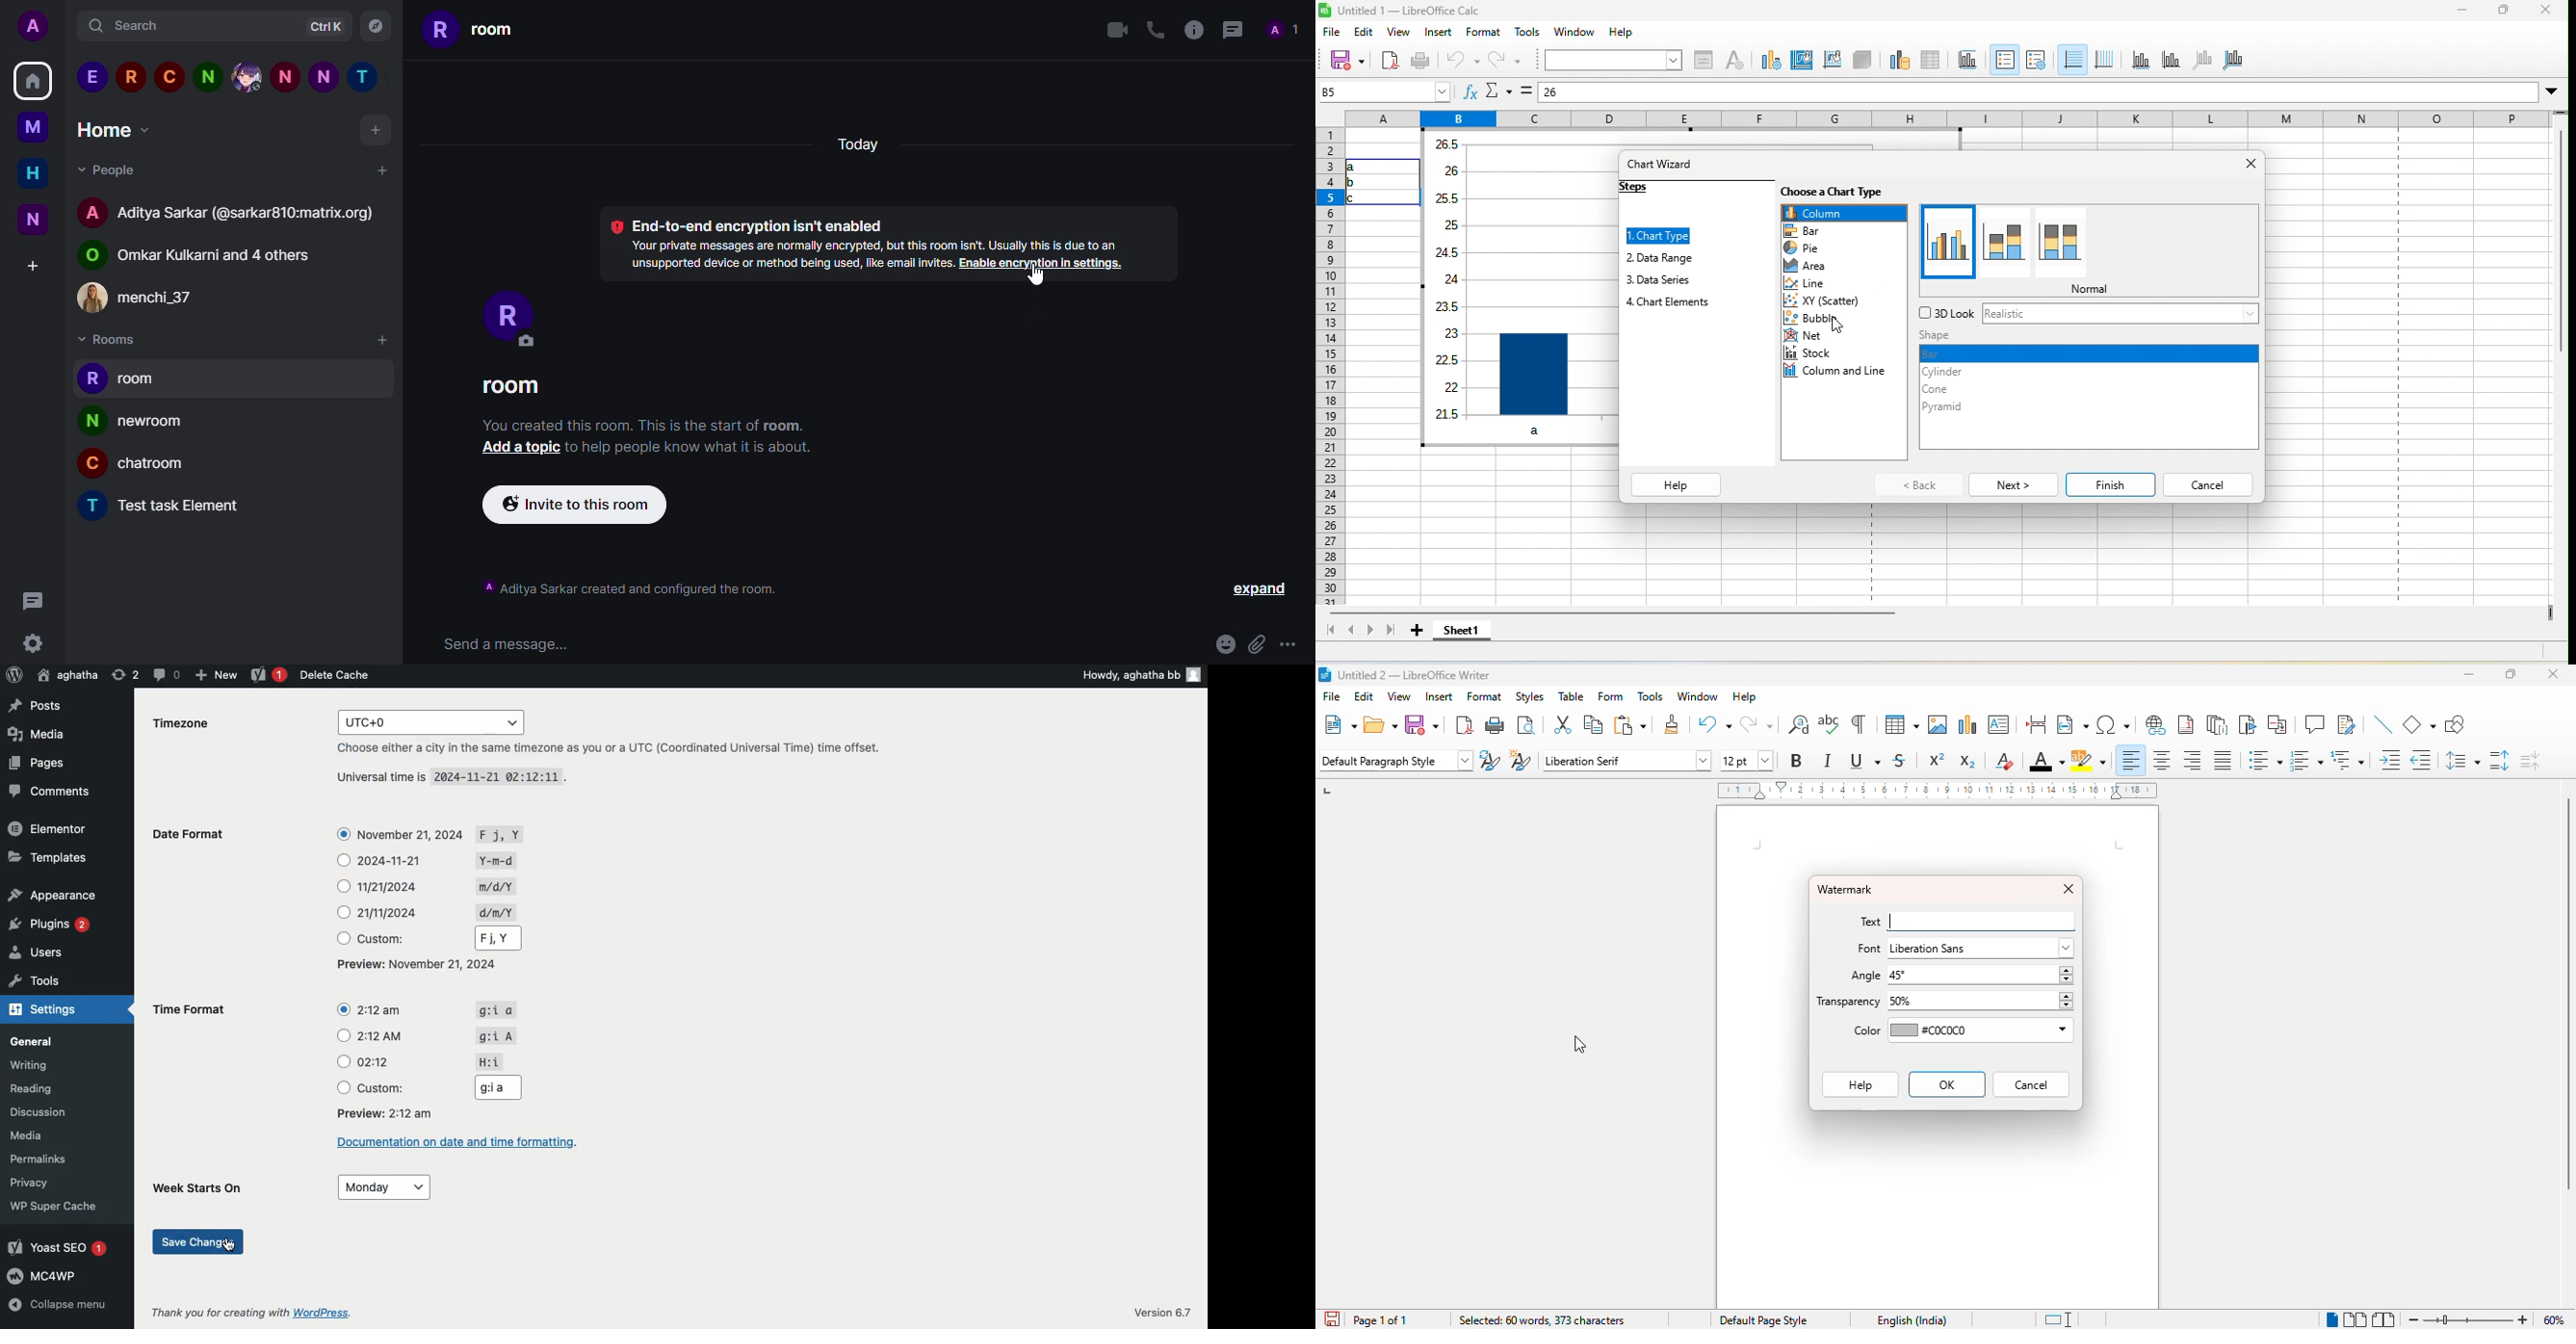  What do you see at coordinates (38, 27) in the screenshot?
I see `account` at bounding box center [38, 27].